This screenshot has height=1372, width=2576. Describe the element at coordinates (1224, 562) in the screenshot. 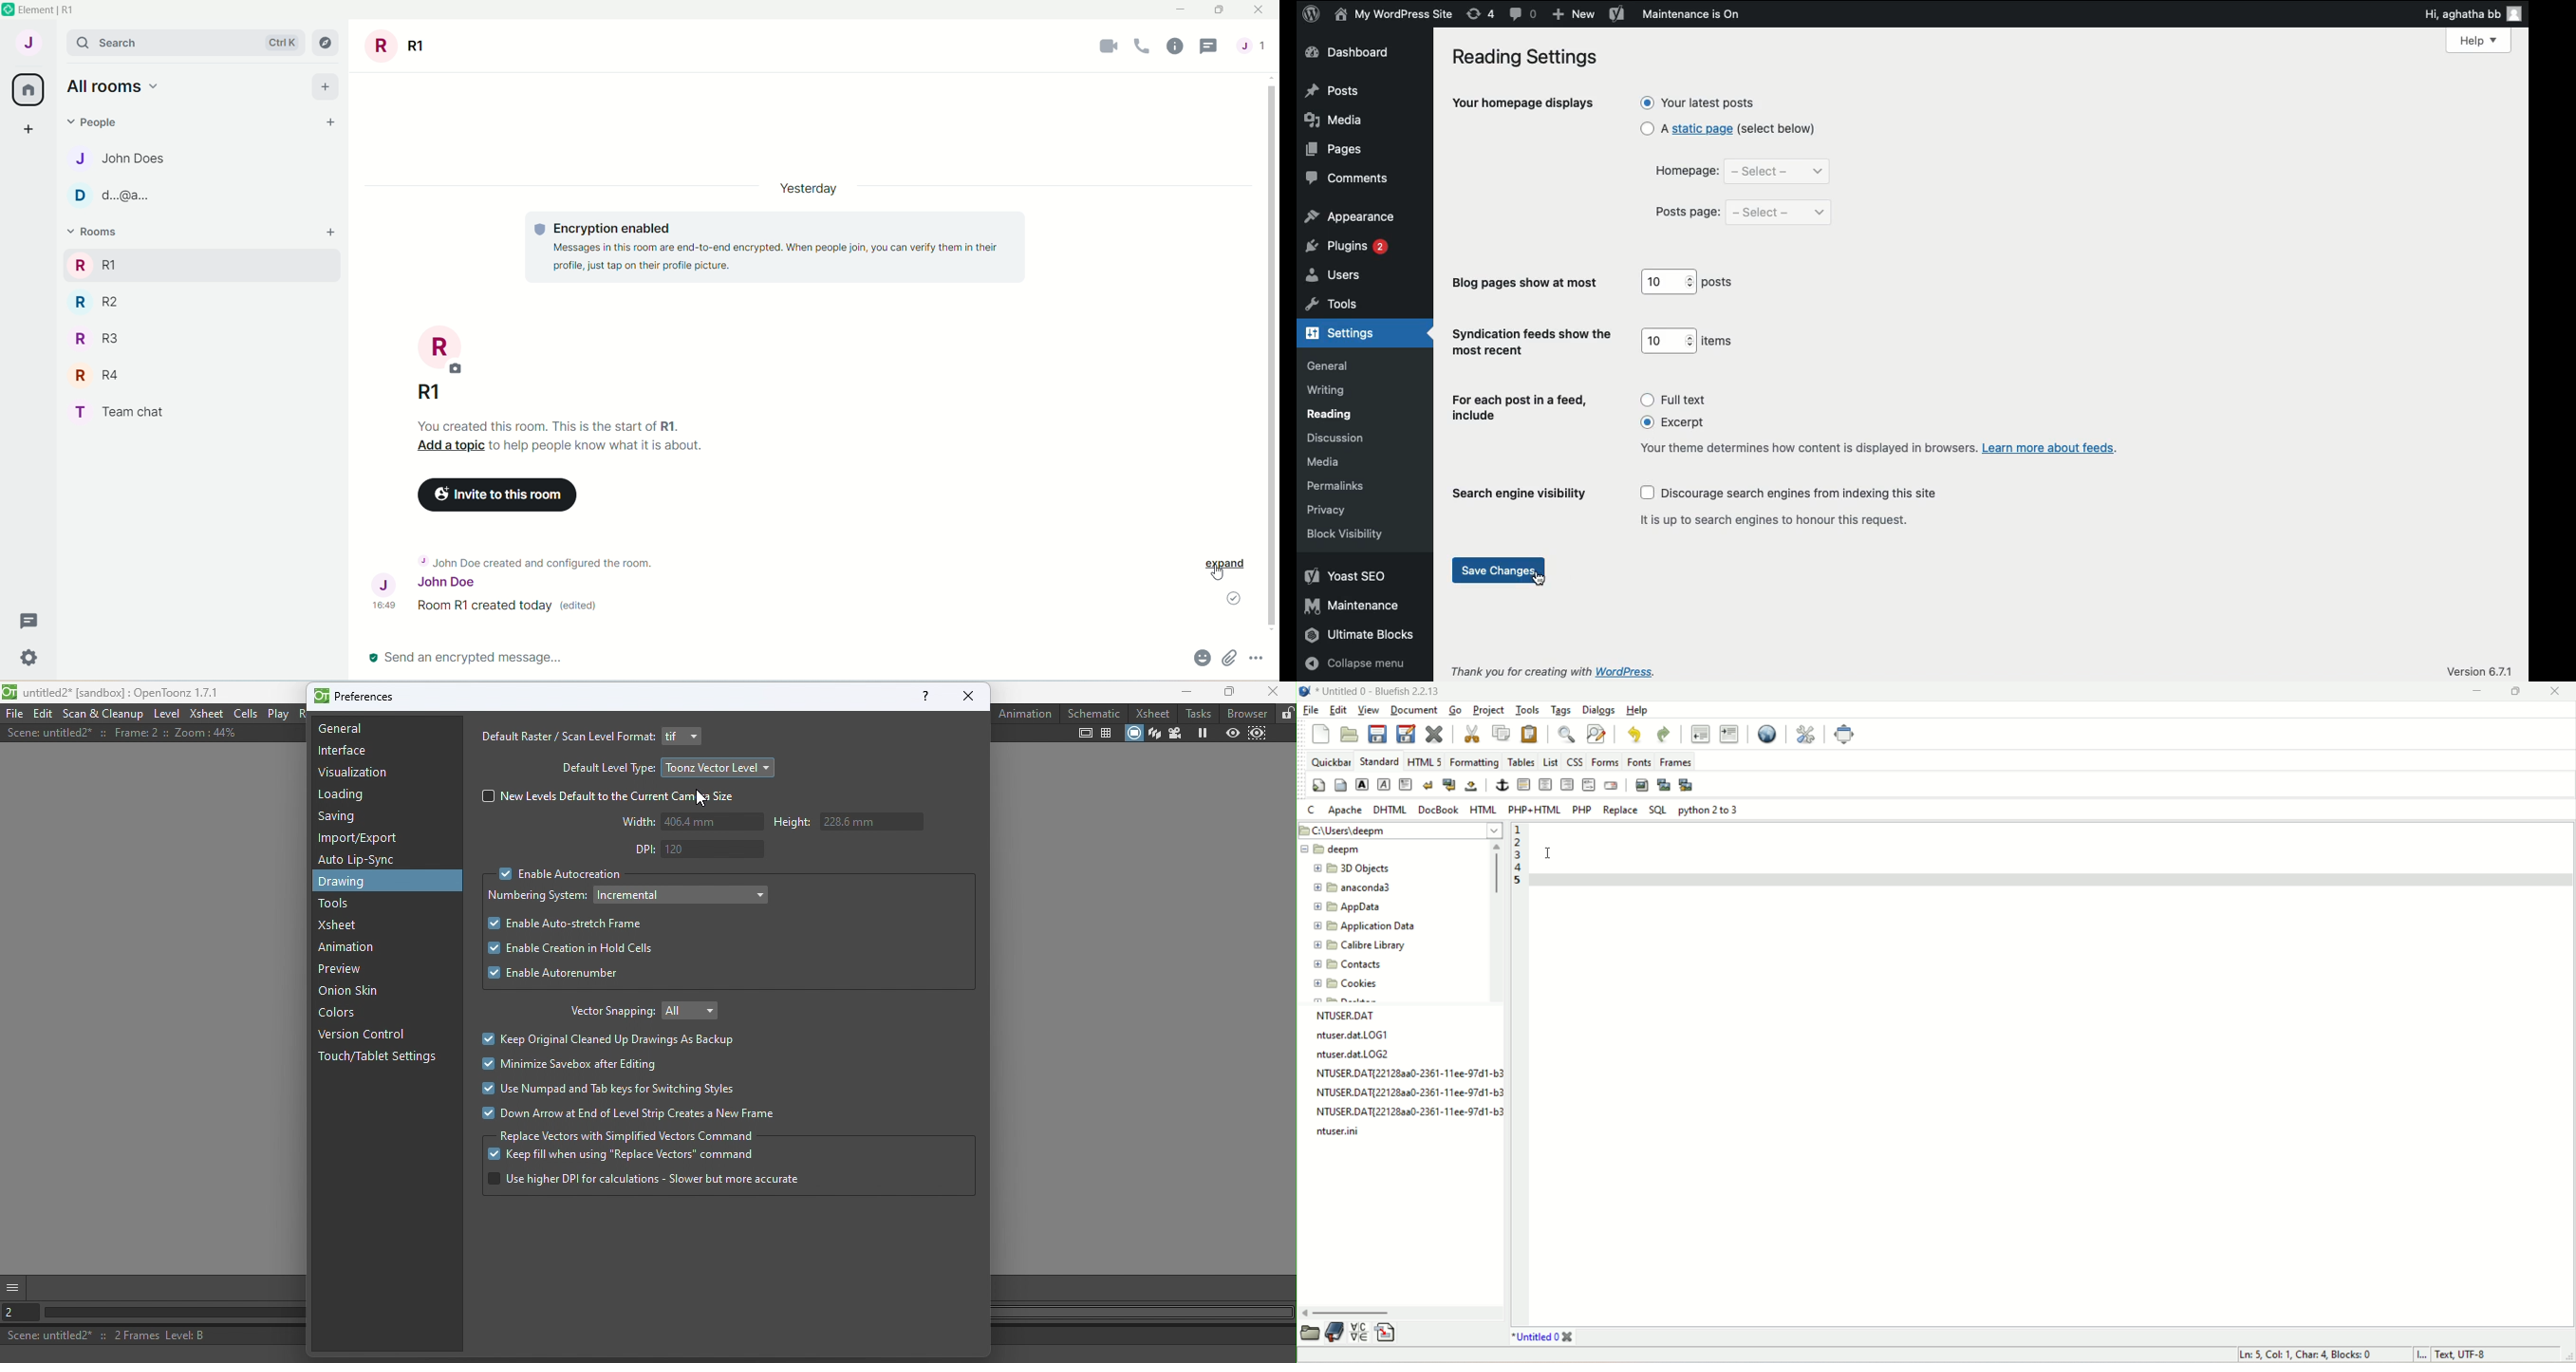

I see `Expand` at that location.